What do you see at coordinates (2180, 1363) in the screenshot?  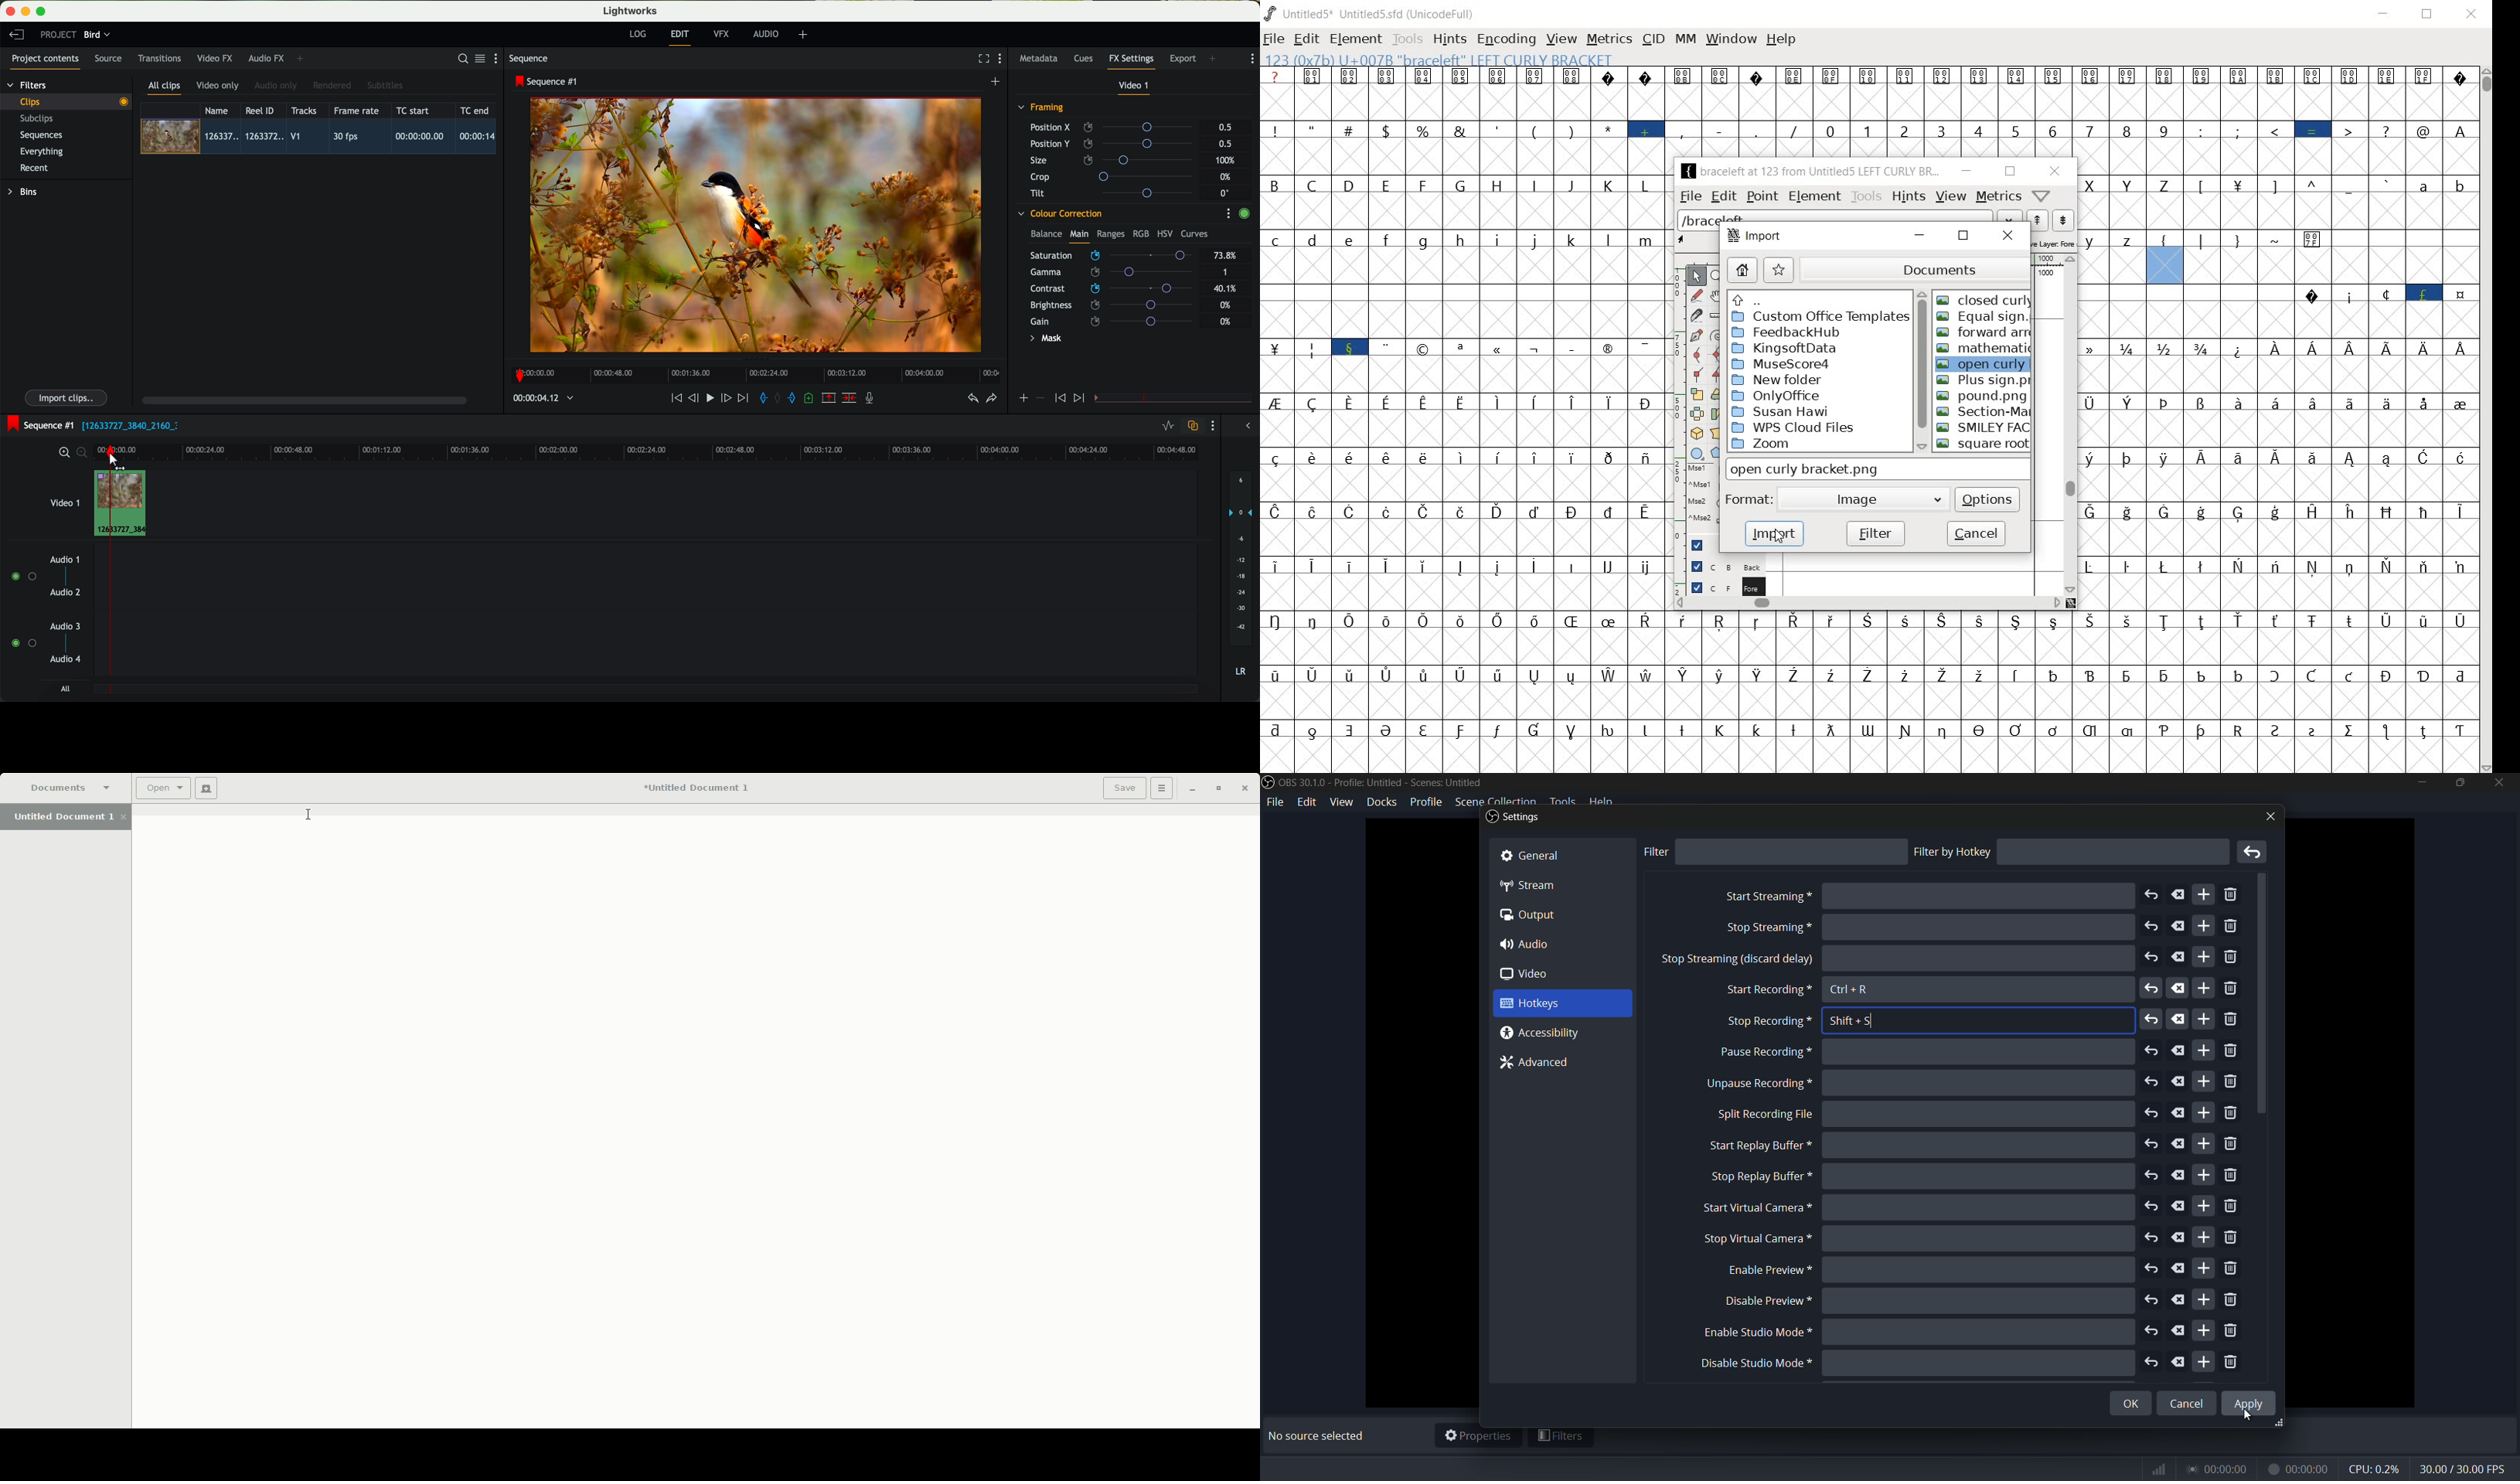 I see `delete` at bounding box center [2180, 1363].